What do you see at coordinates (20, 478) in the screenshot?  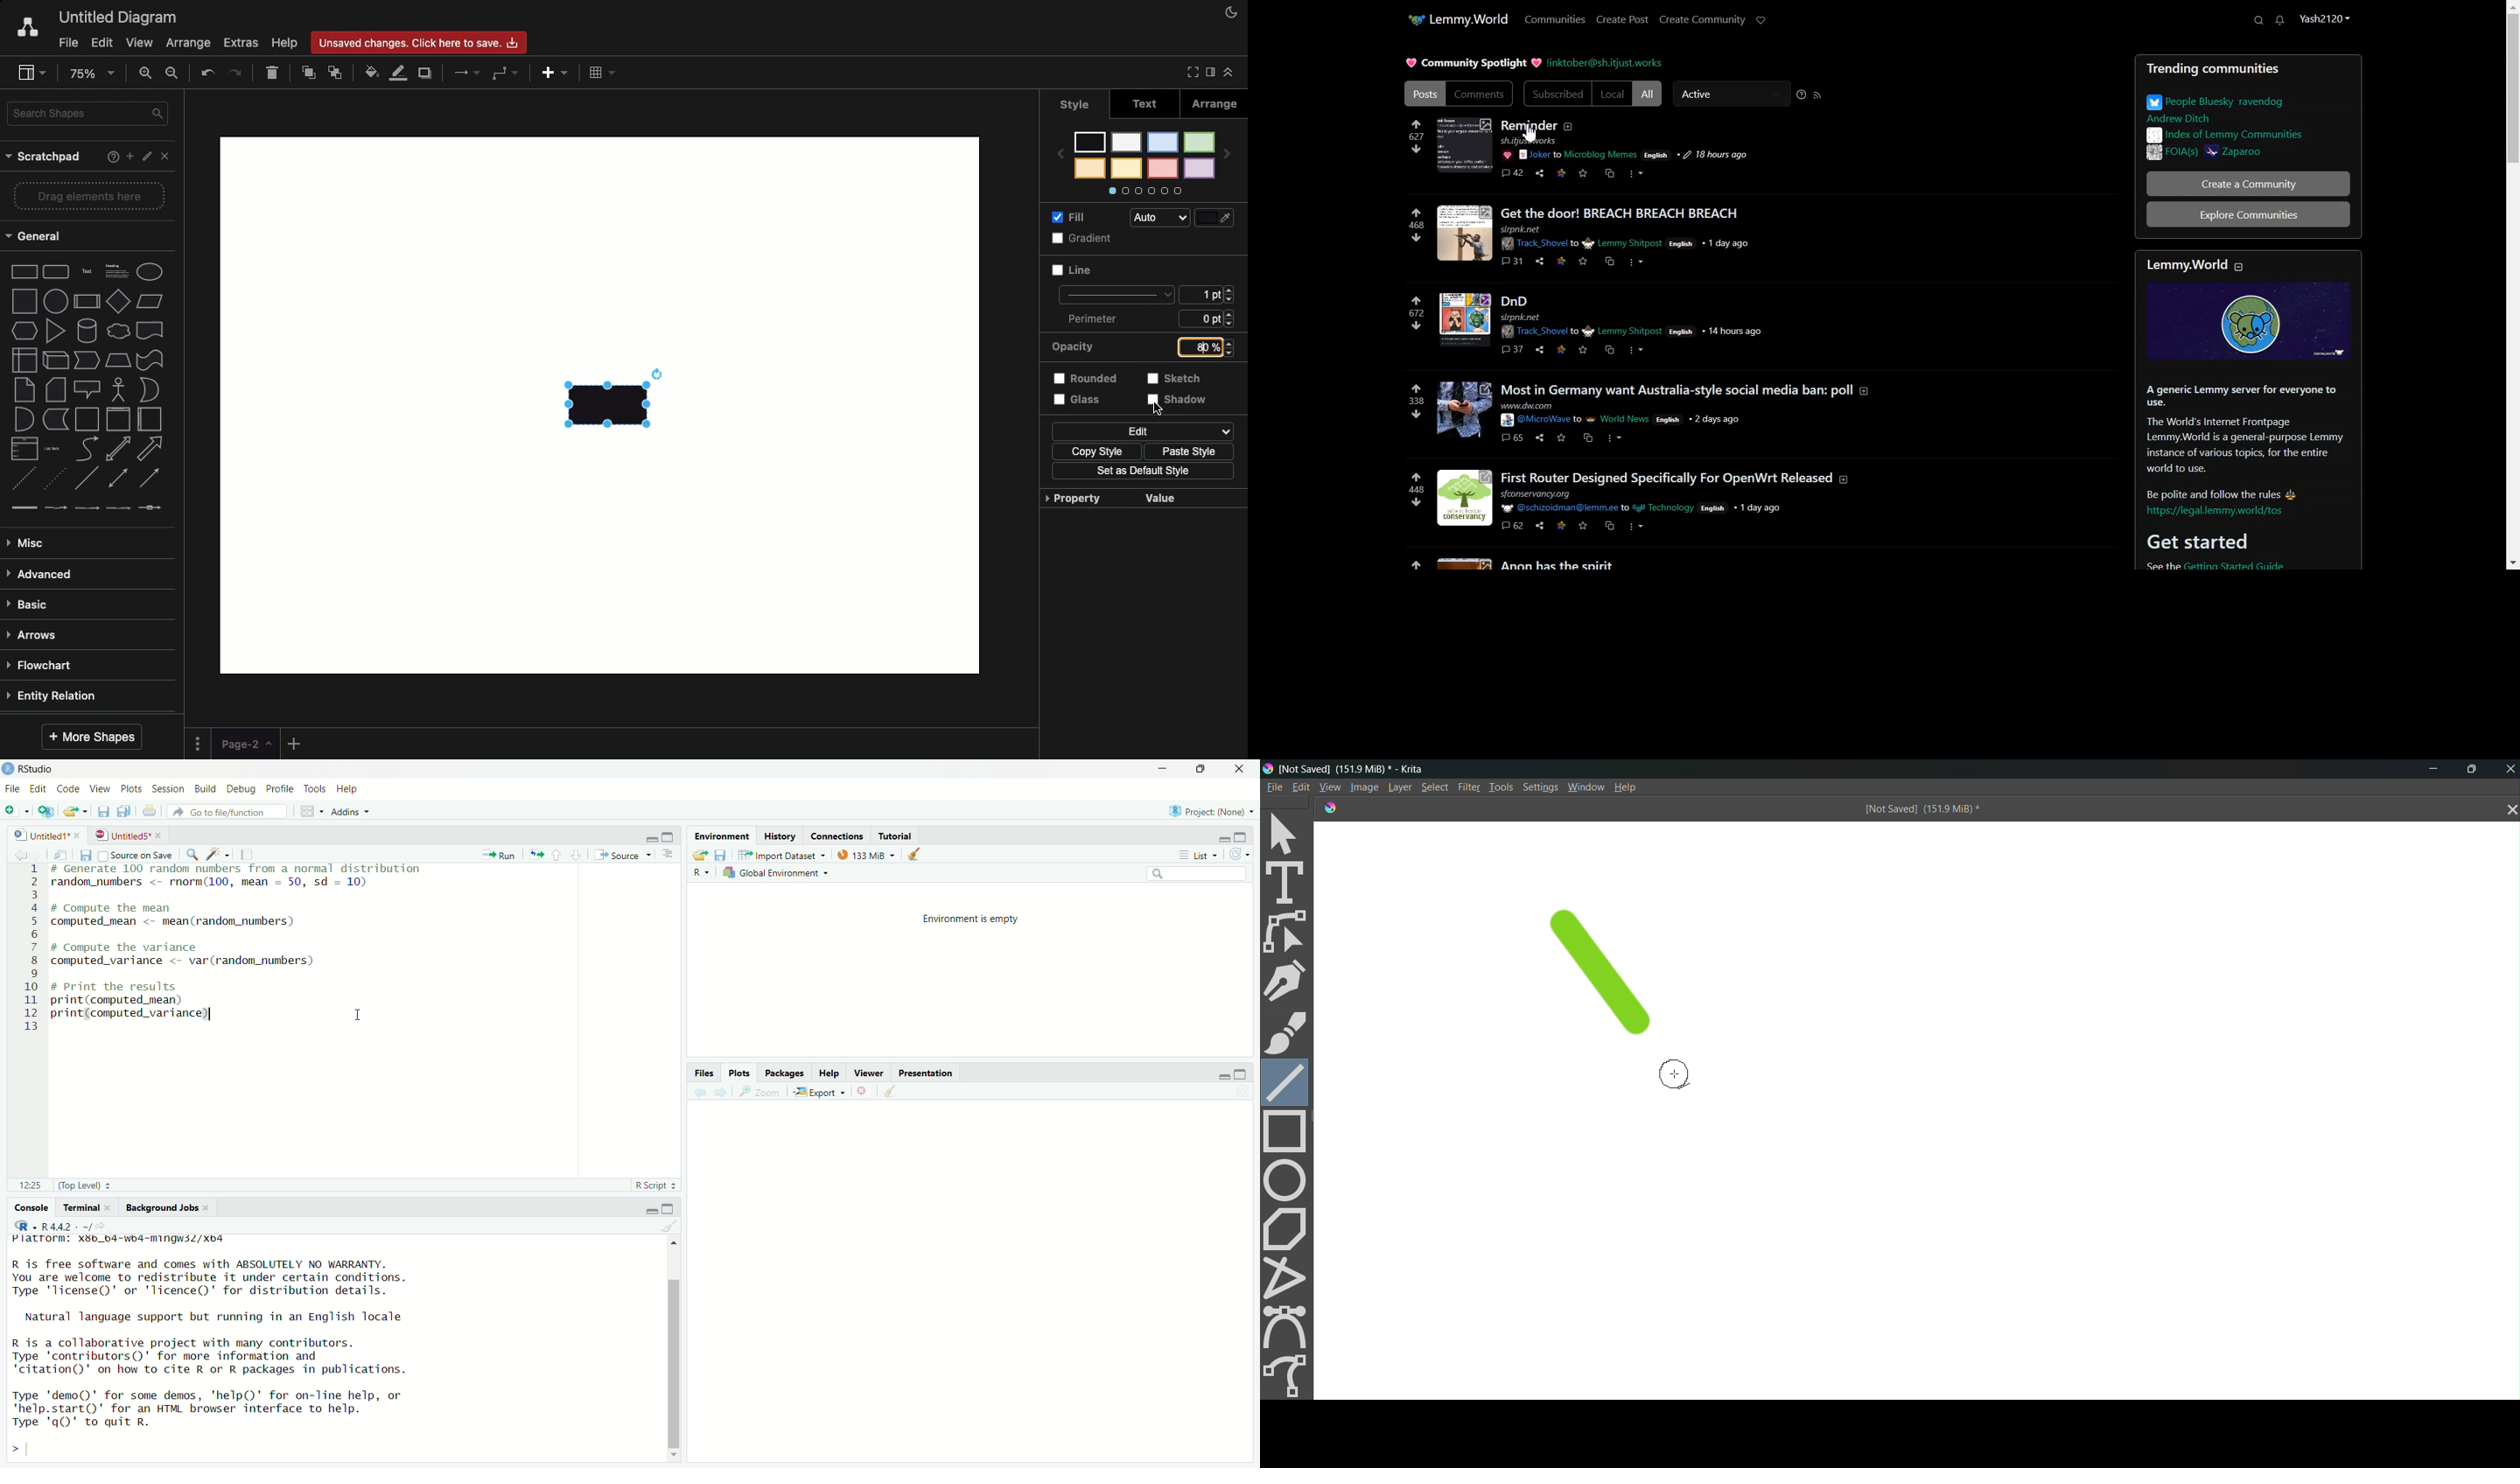 I see `dashed line` at bounding box center [20, 478].